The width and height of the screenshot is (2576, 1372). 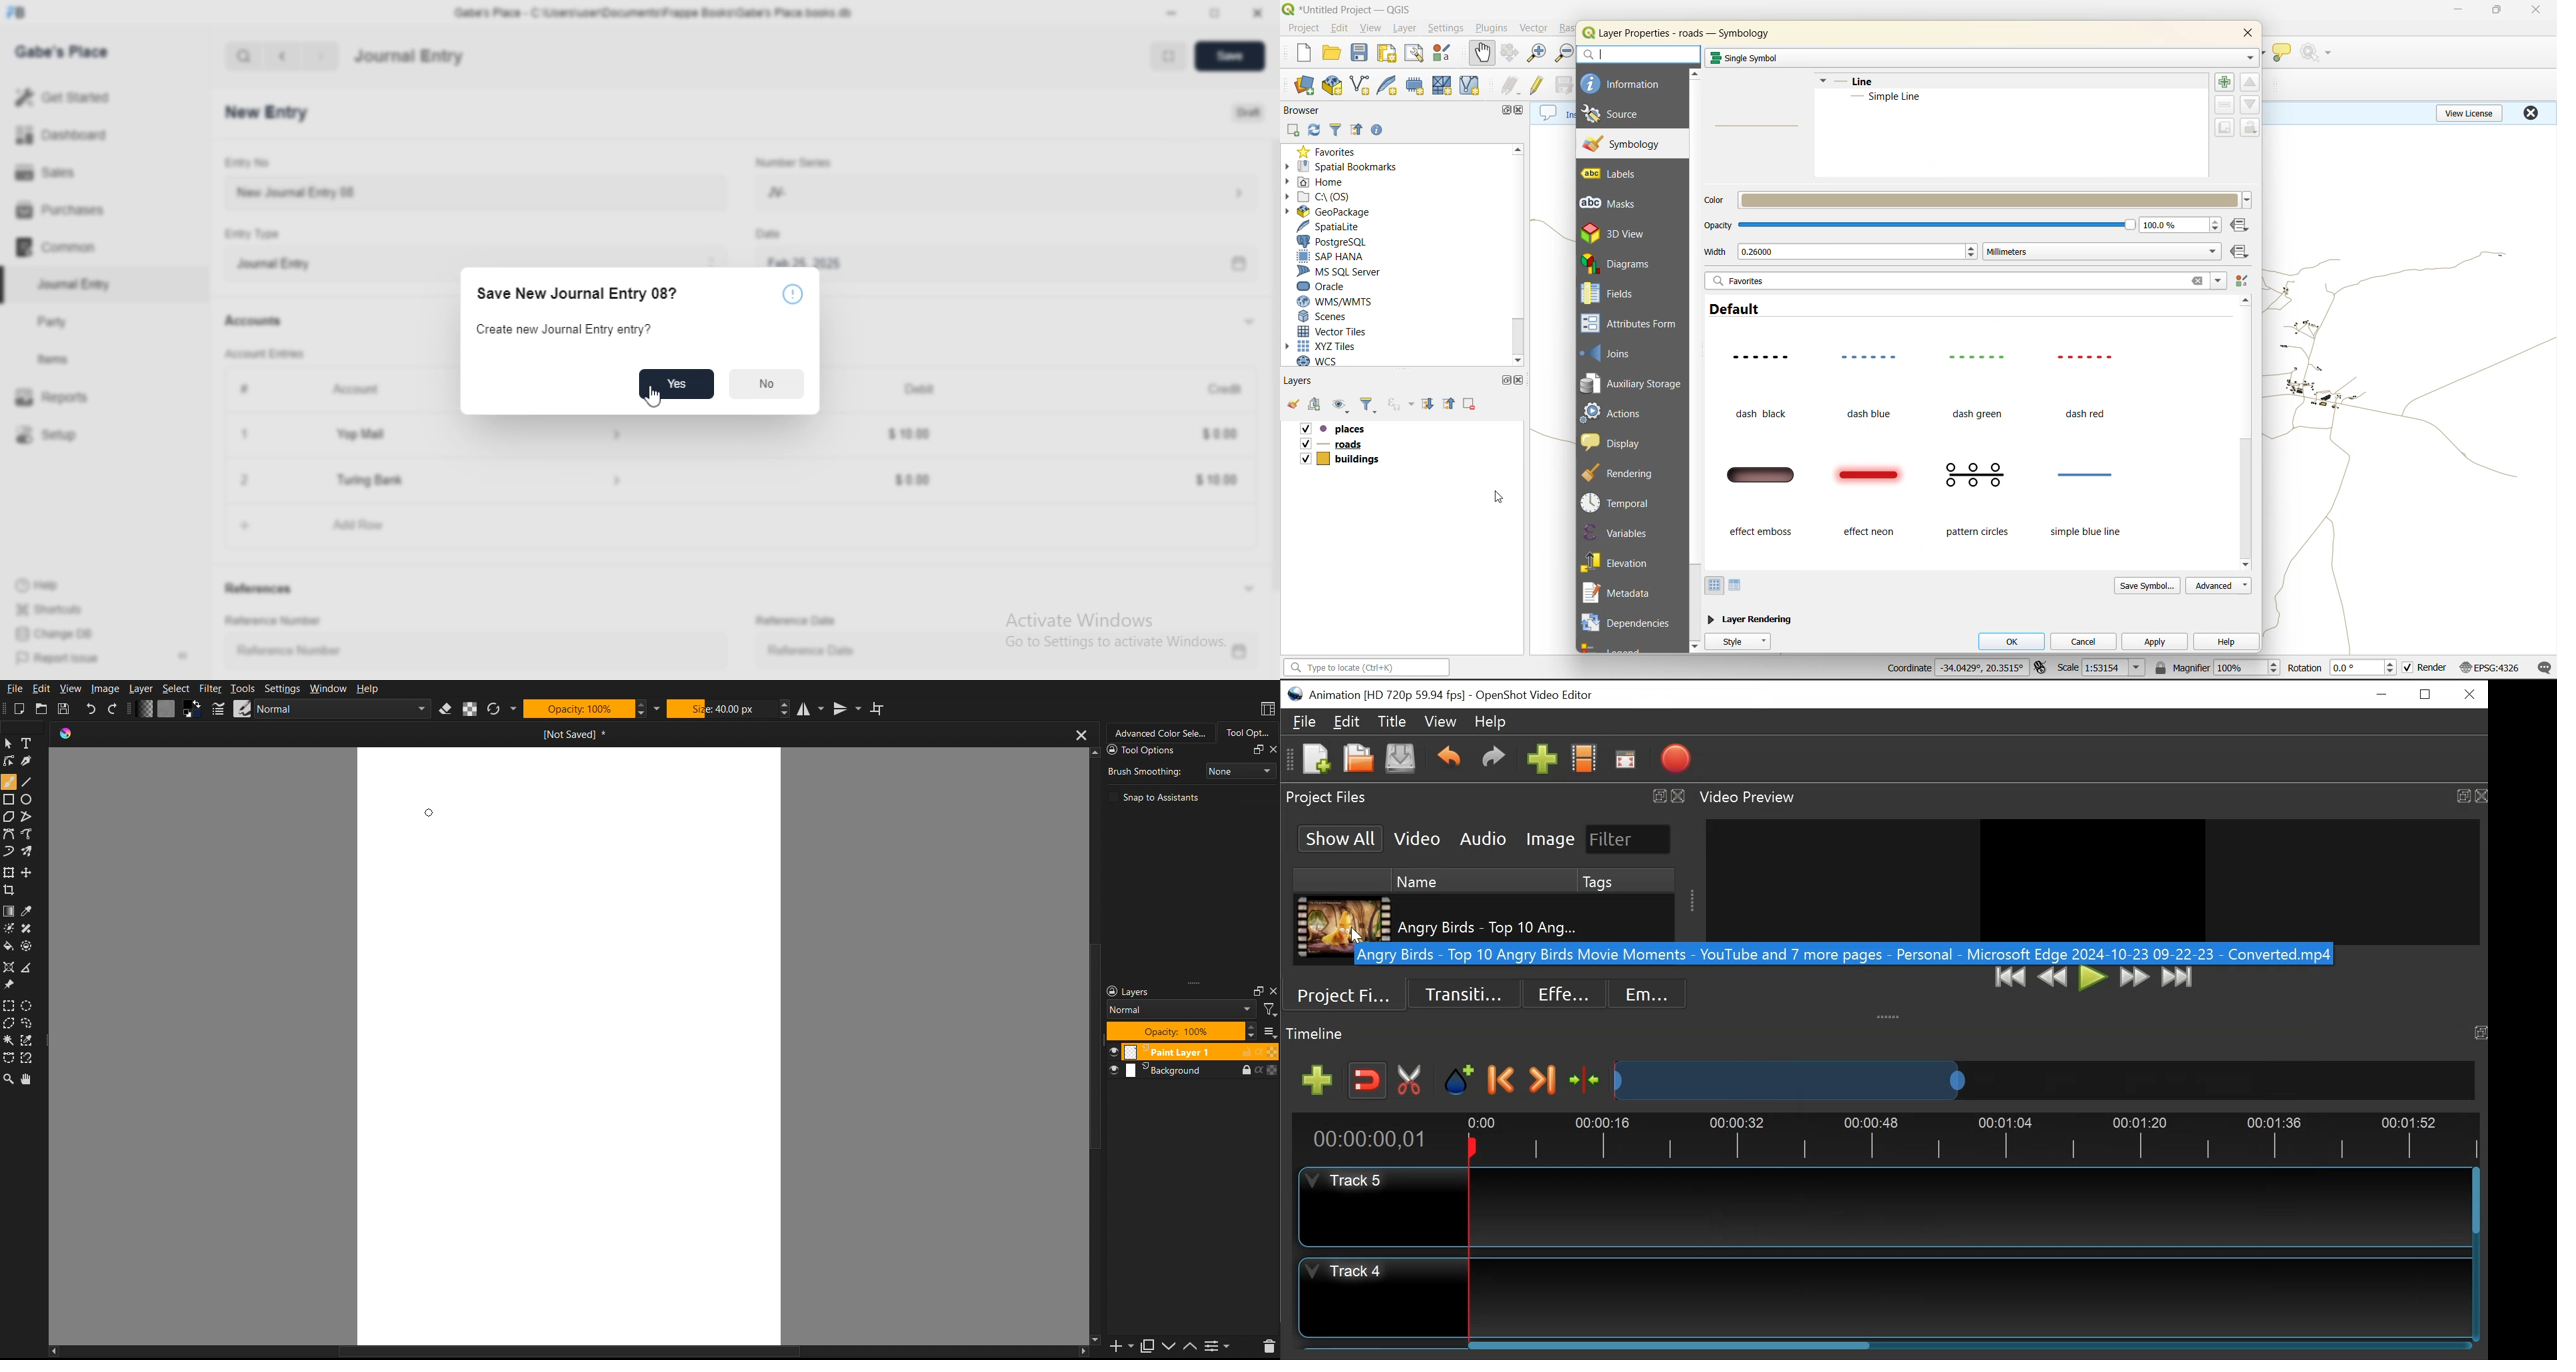 I want to click on Tags, so click(x=1627, y=881).